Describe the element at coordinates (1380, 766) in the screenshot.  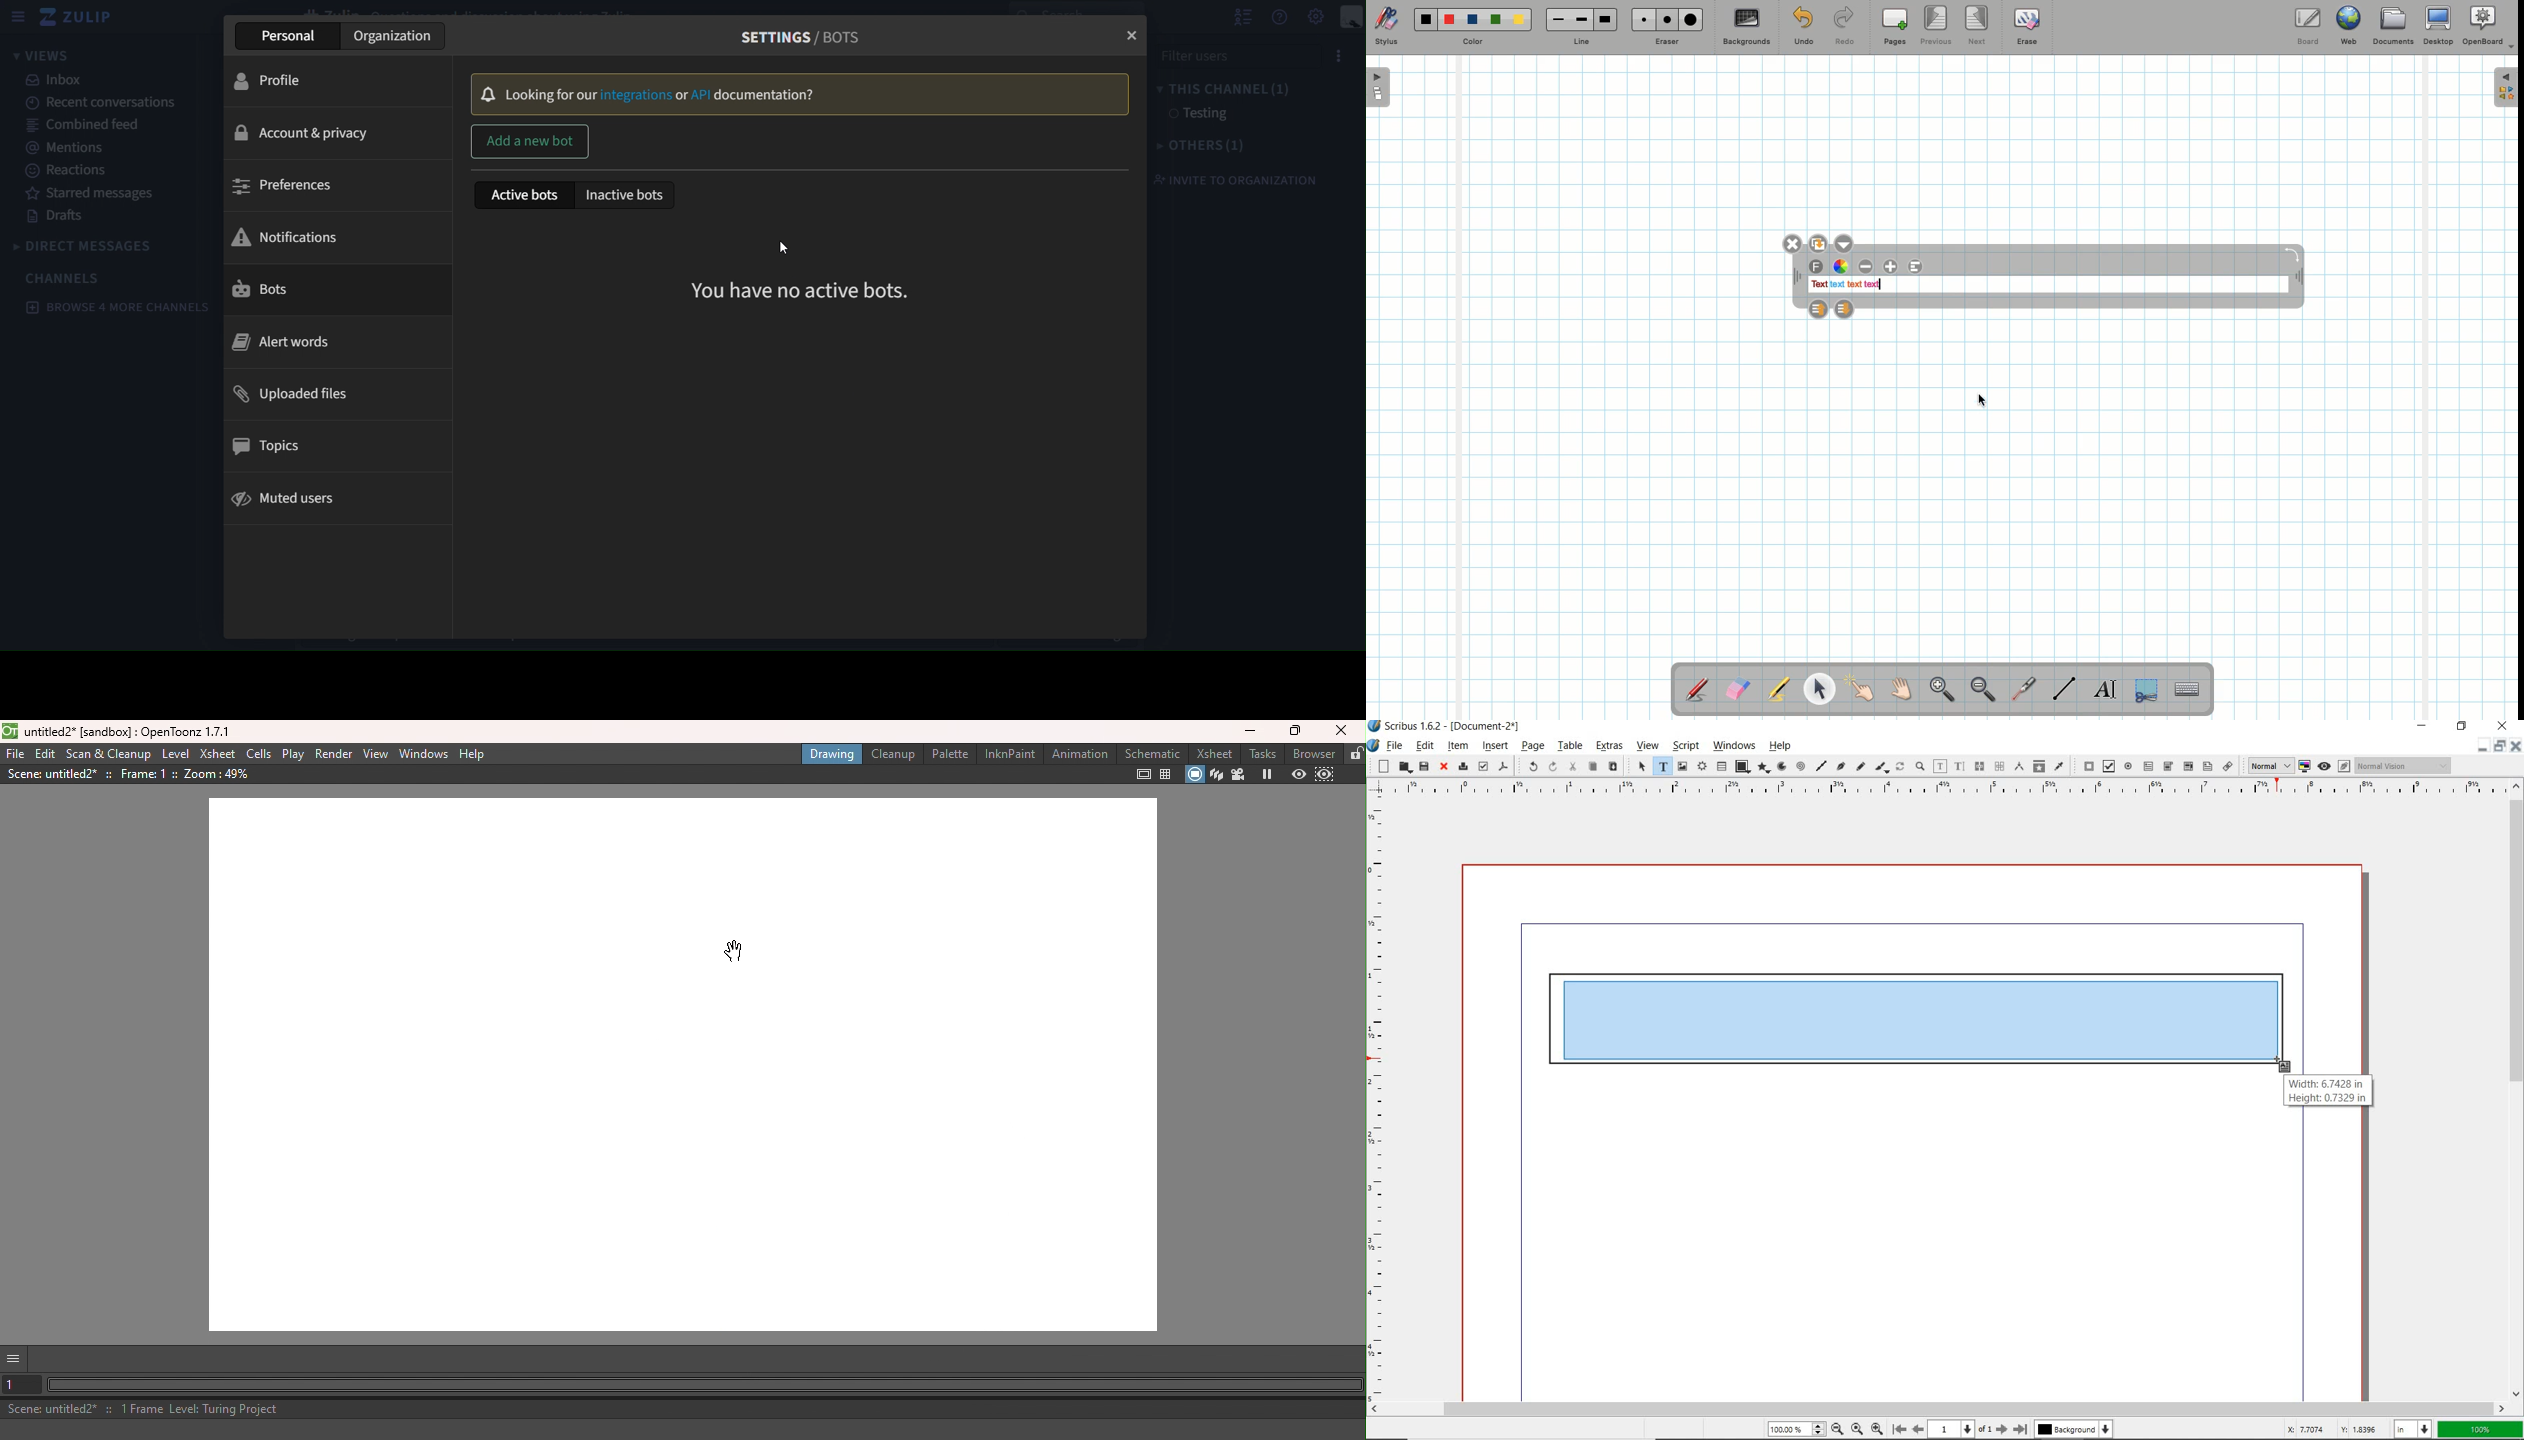
I see `new` at that location.